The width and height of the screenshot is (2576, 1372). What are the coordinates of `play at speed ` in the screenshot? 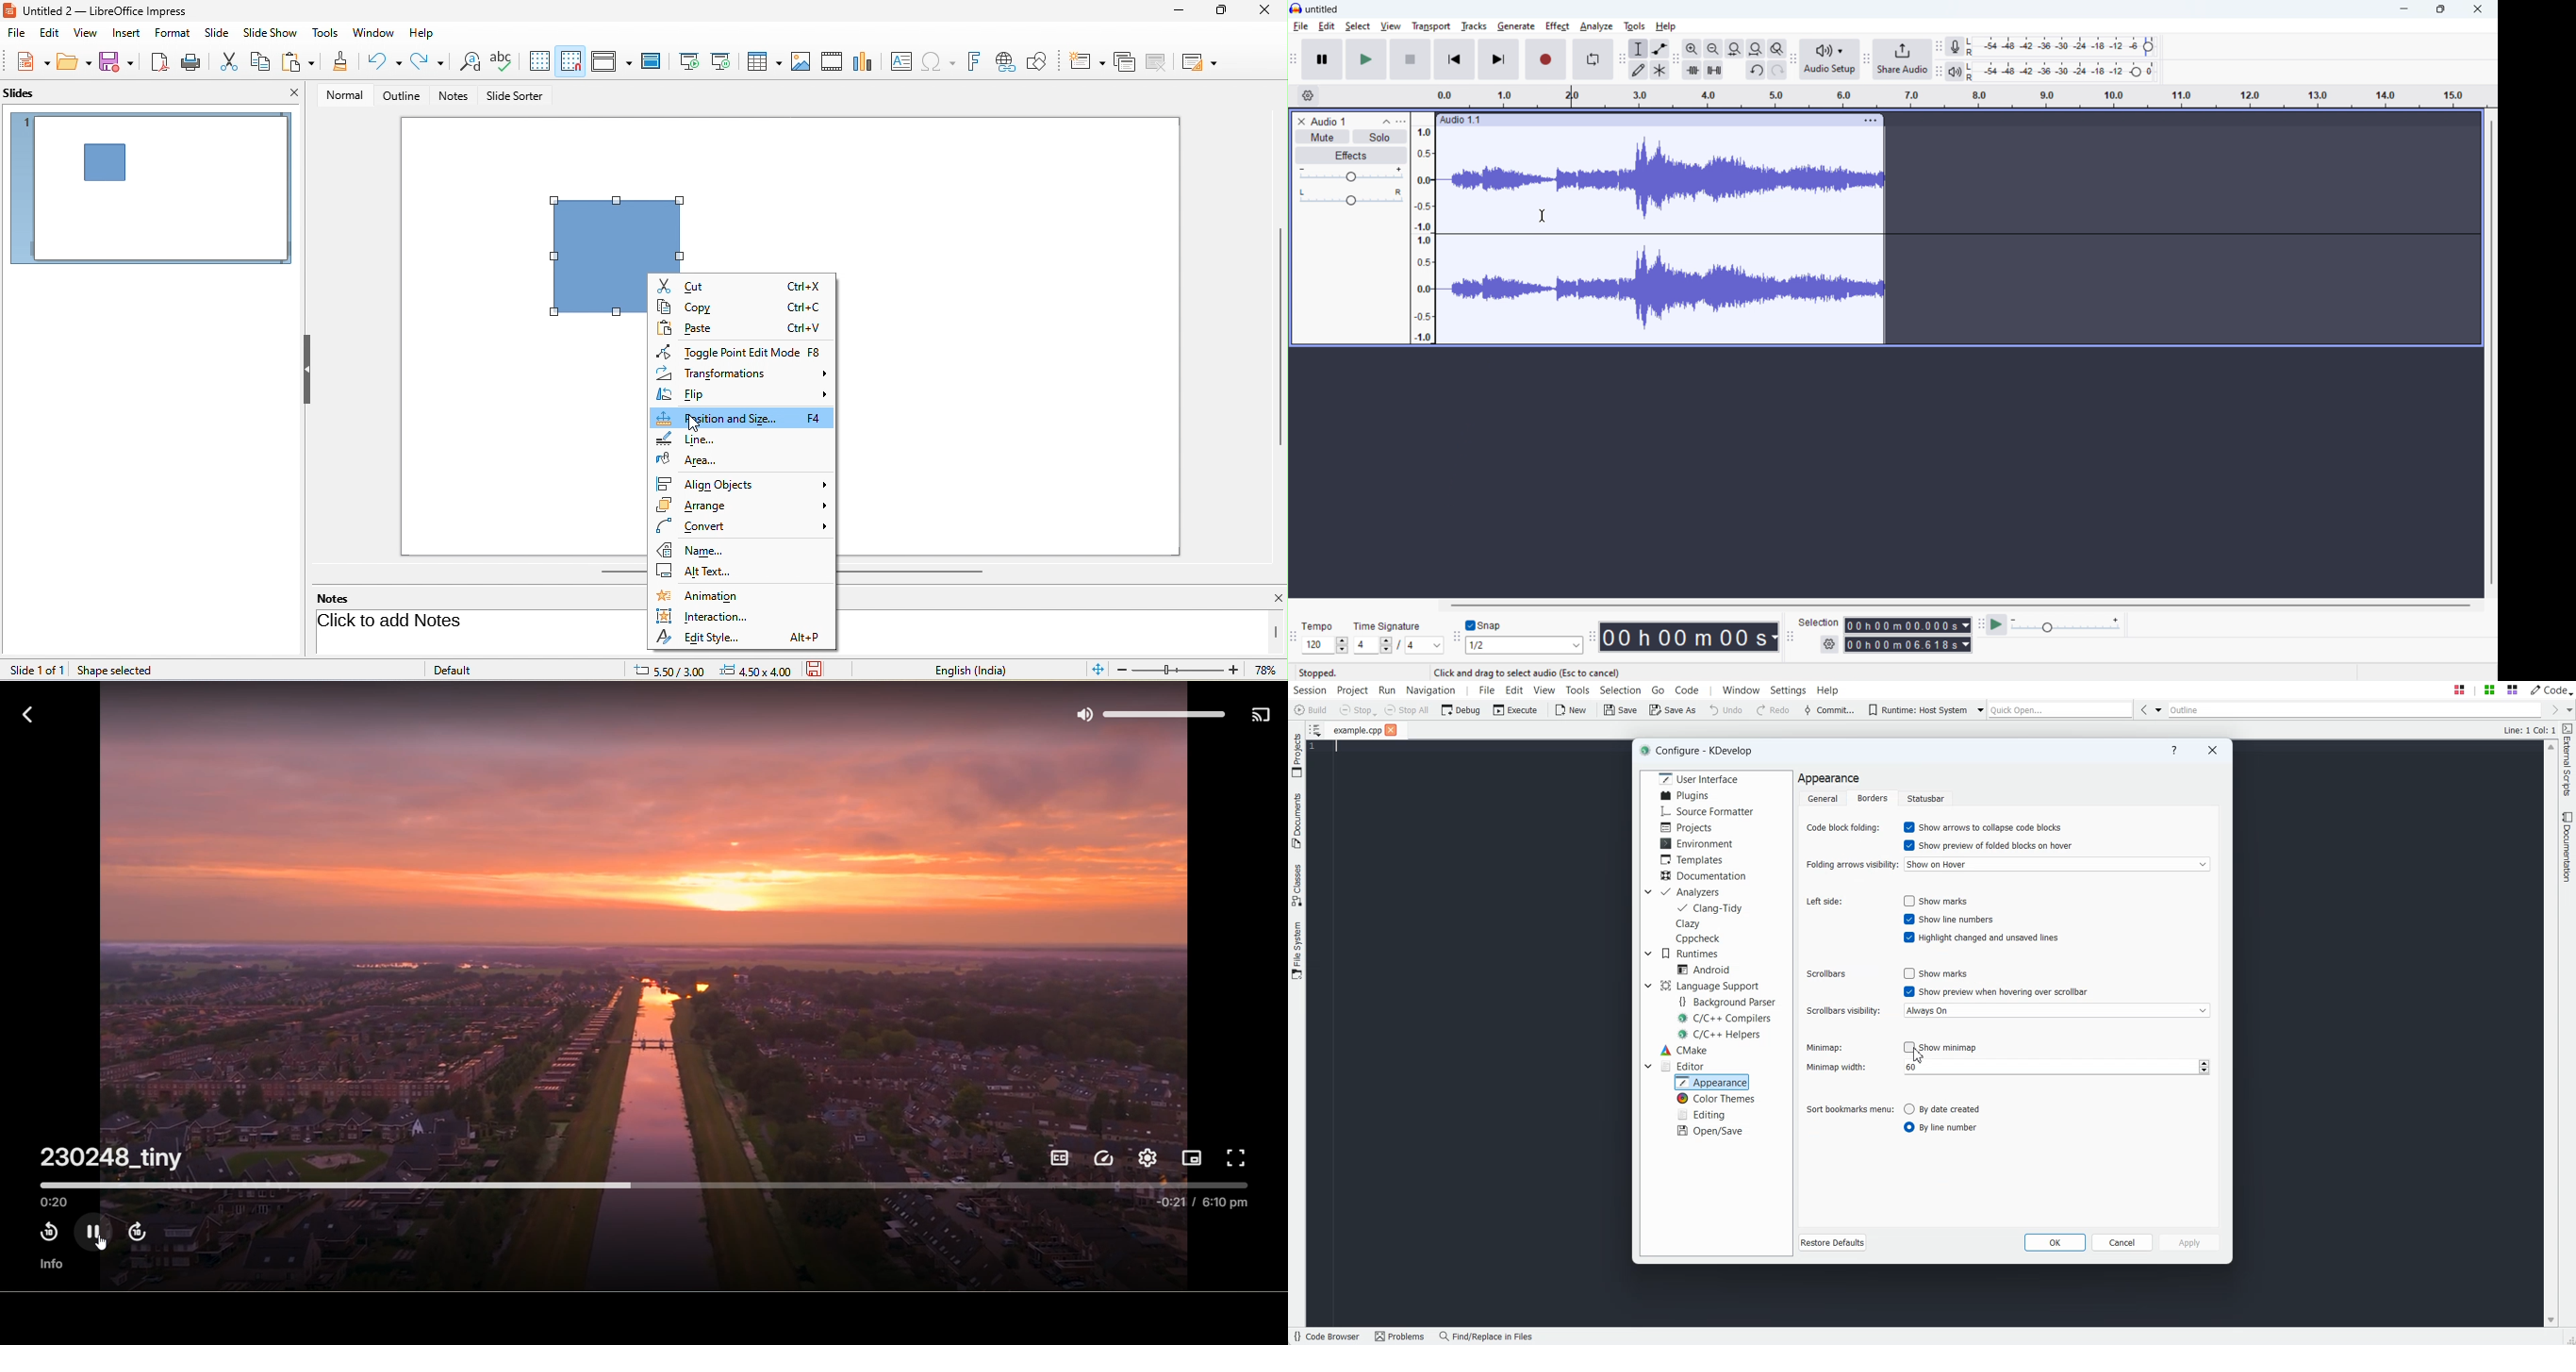 It's located at (1997, 626).